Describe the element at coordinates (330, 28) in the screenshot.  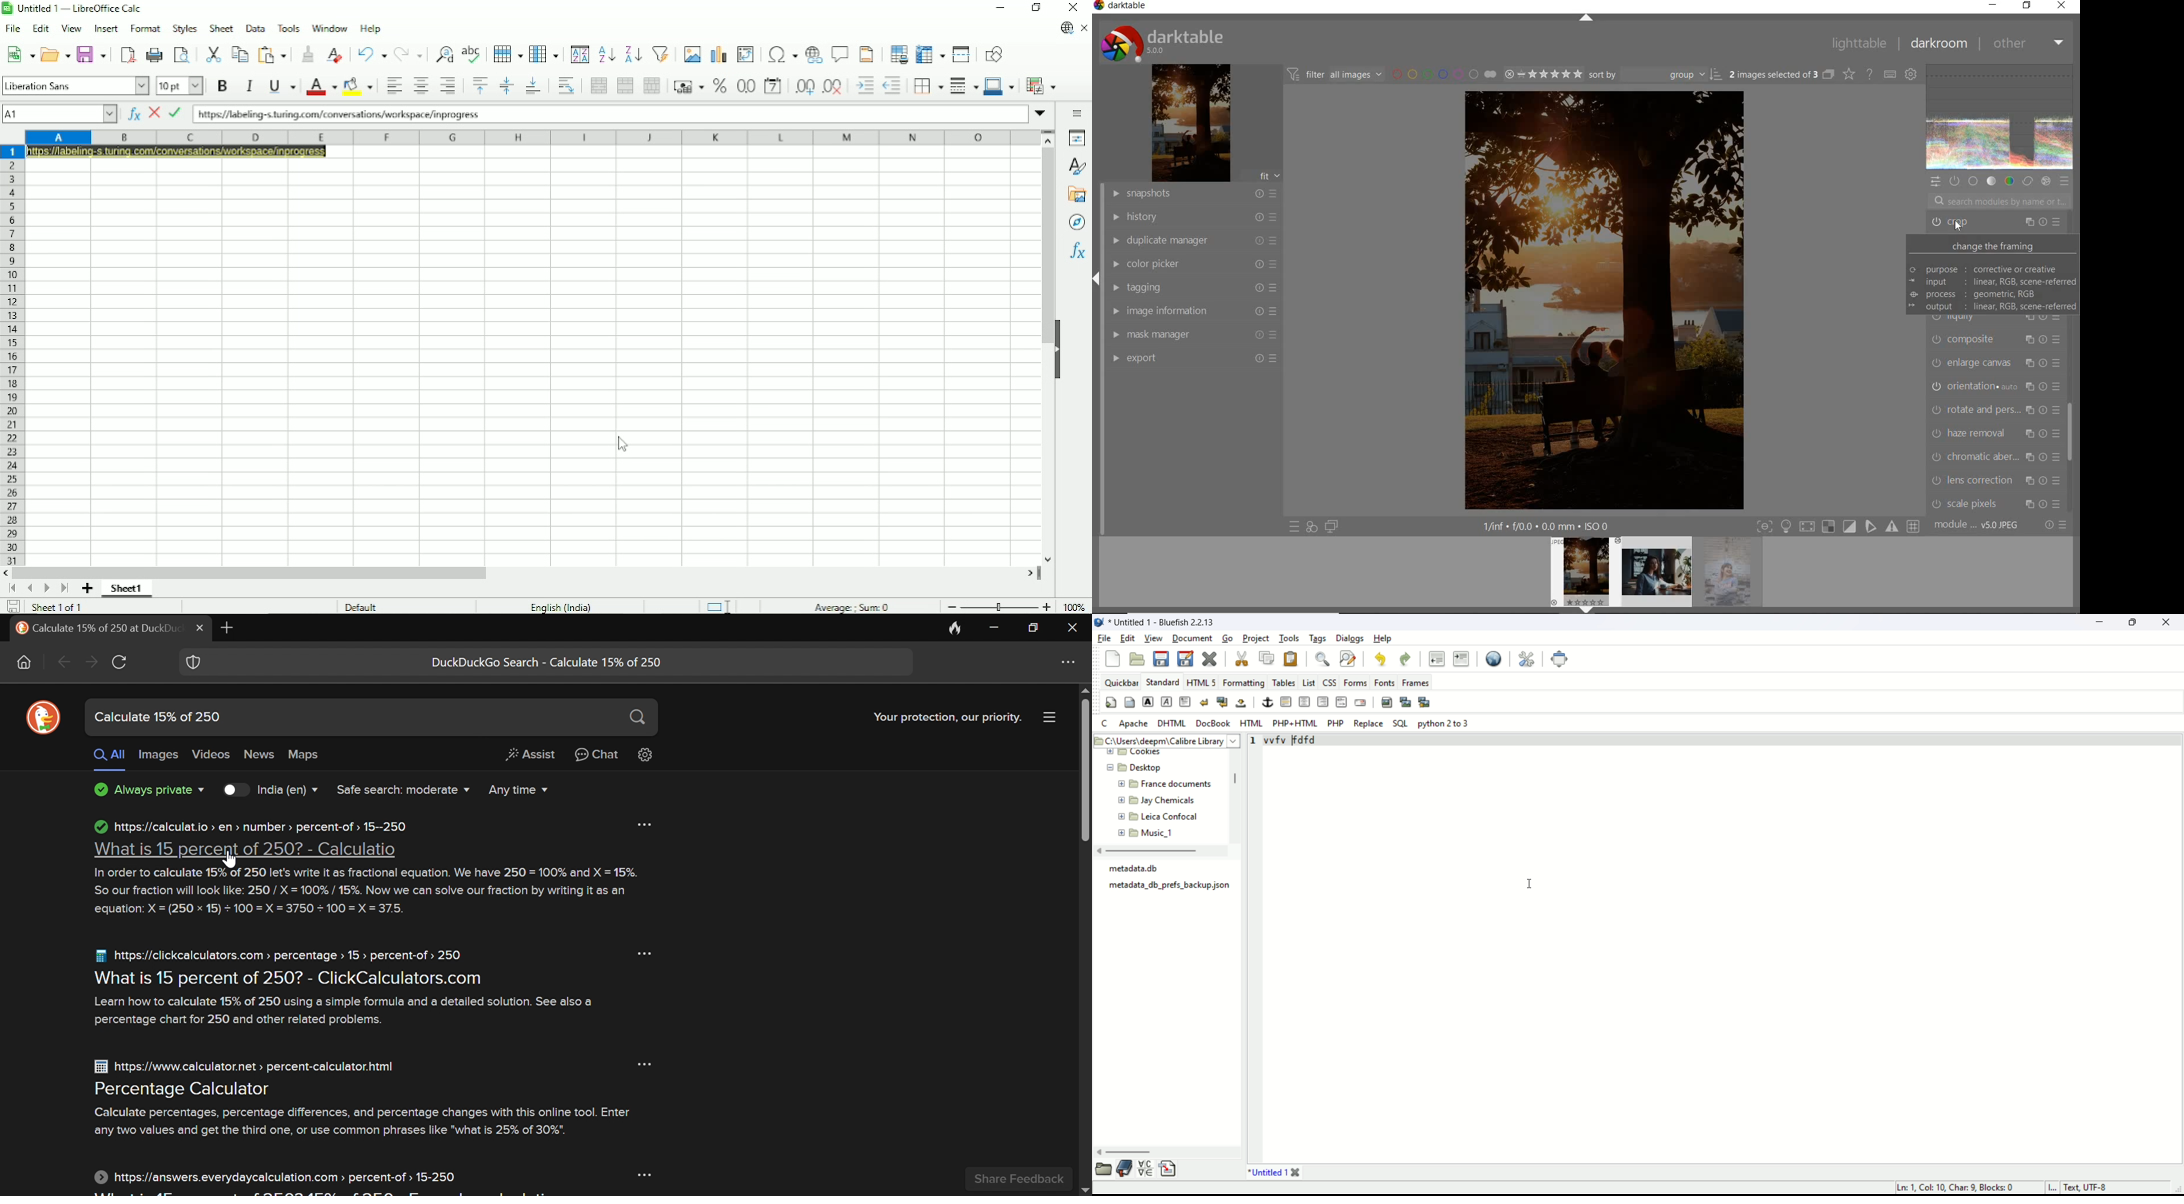
I see `Window` at that location.